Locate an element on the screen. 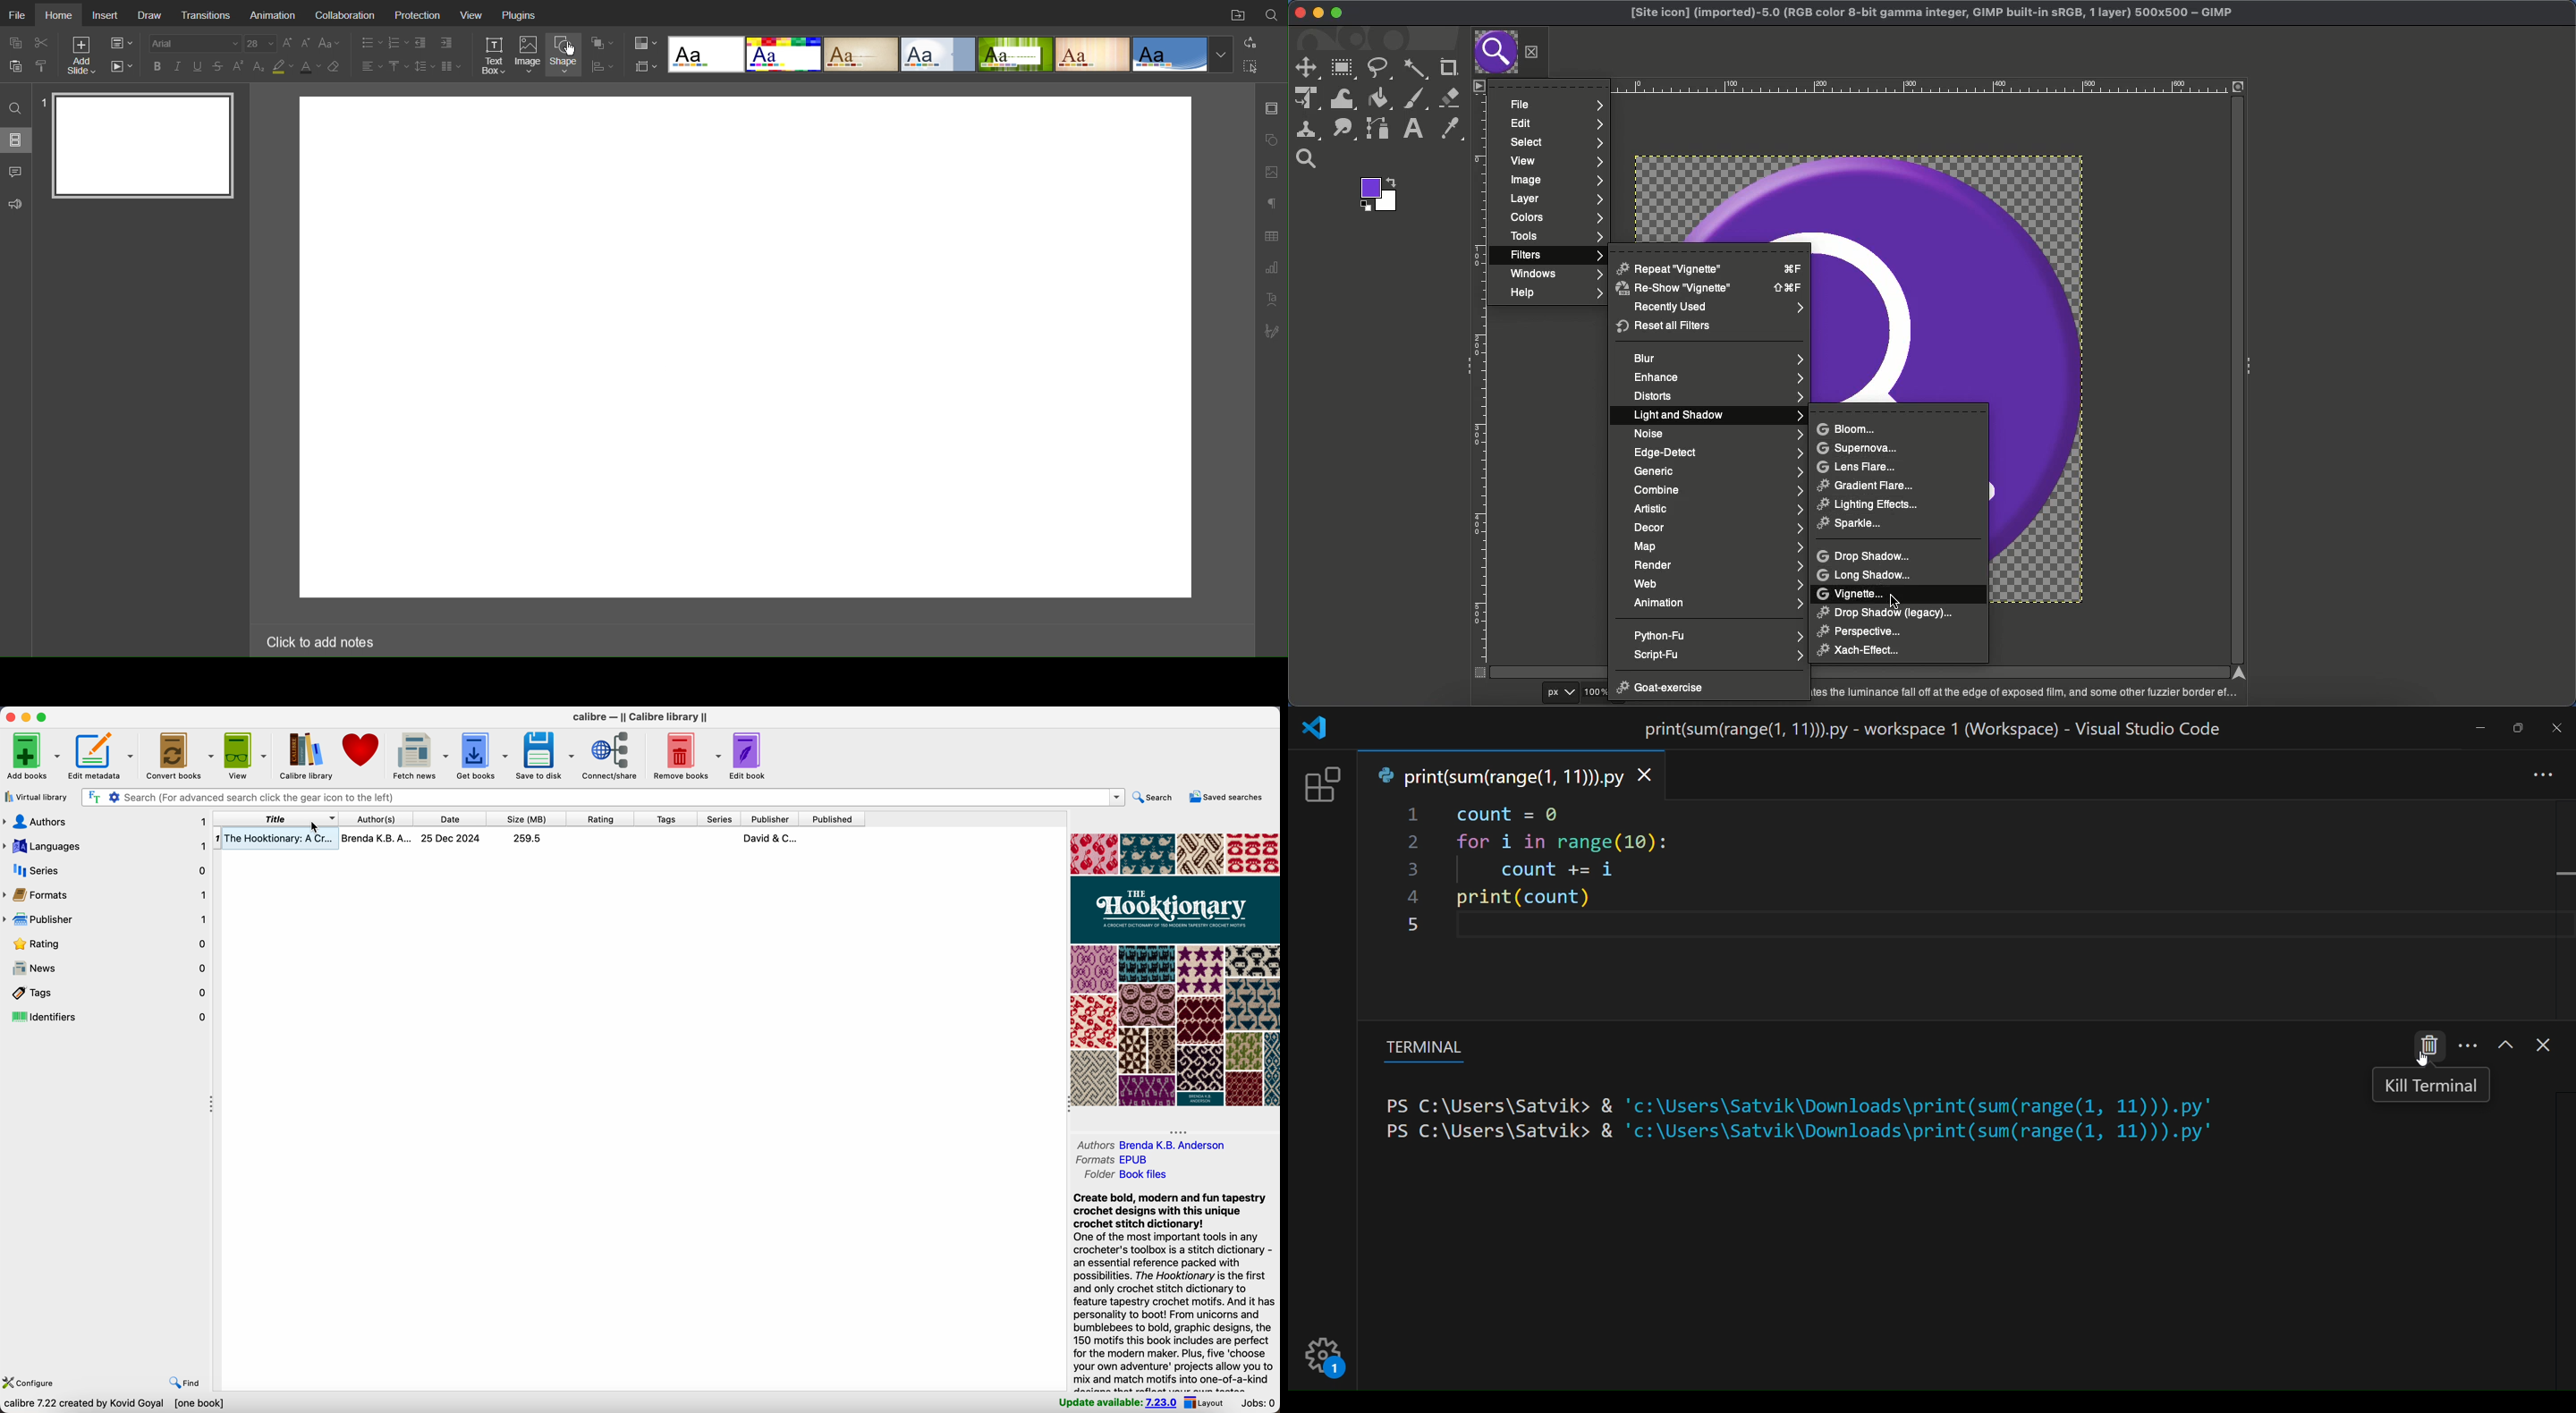 Image resolution: width=2576 pixels, height=1428 pixels. Calibre library is located at coordinates (305, 755).